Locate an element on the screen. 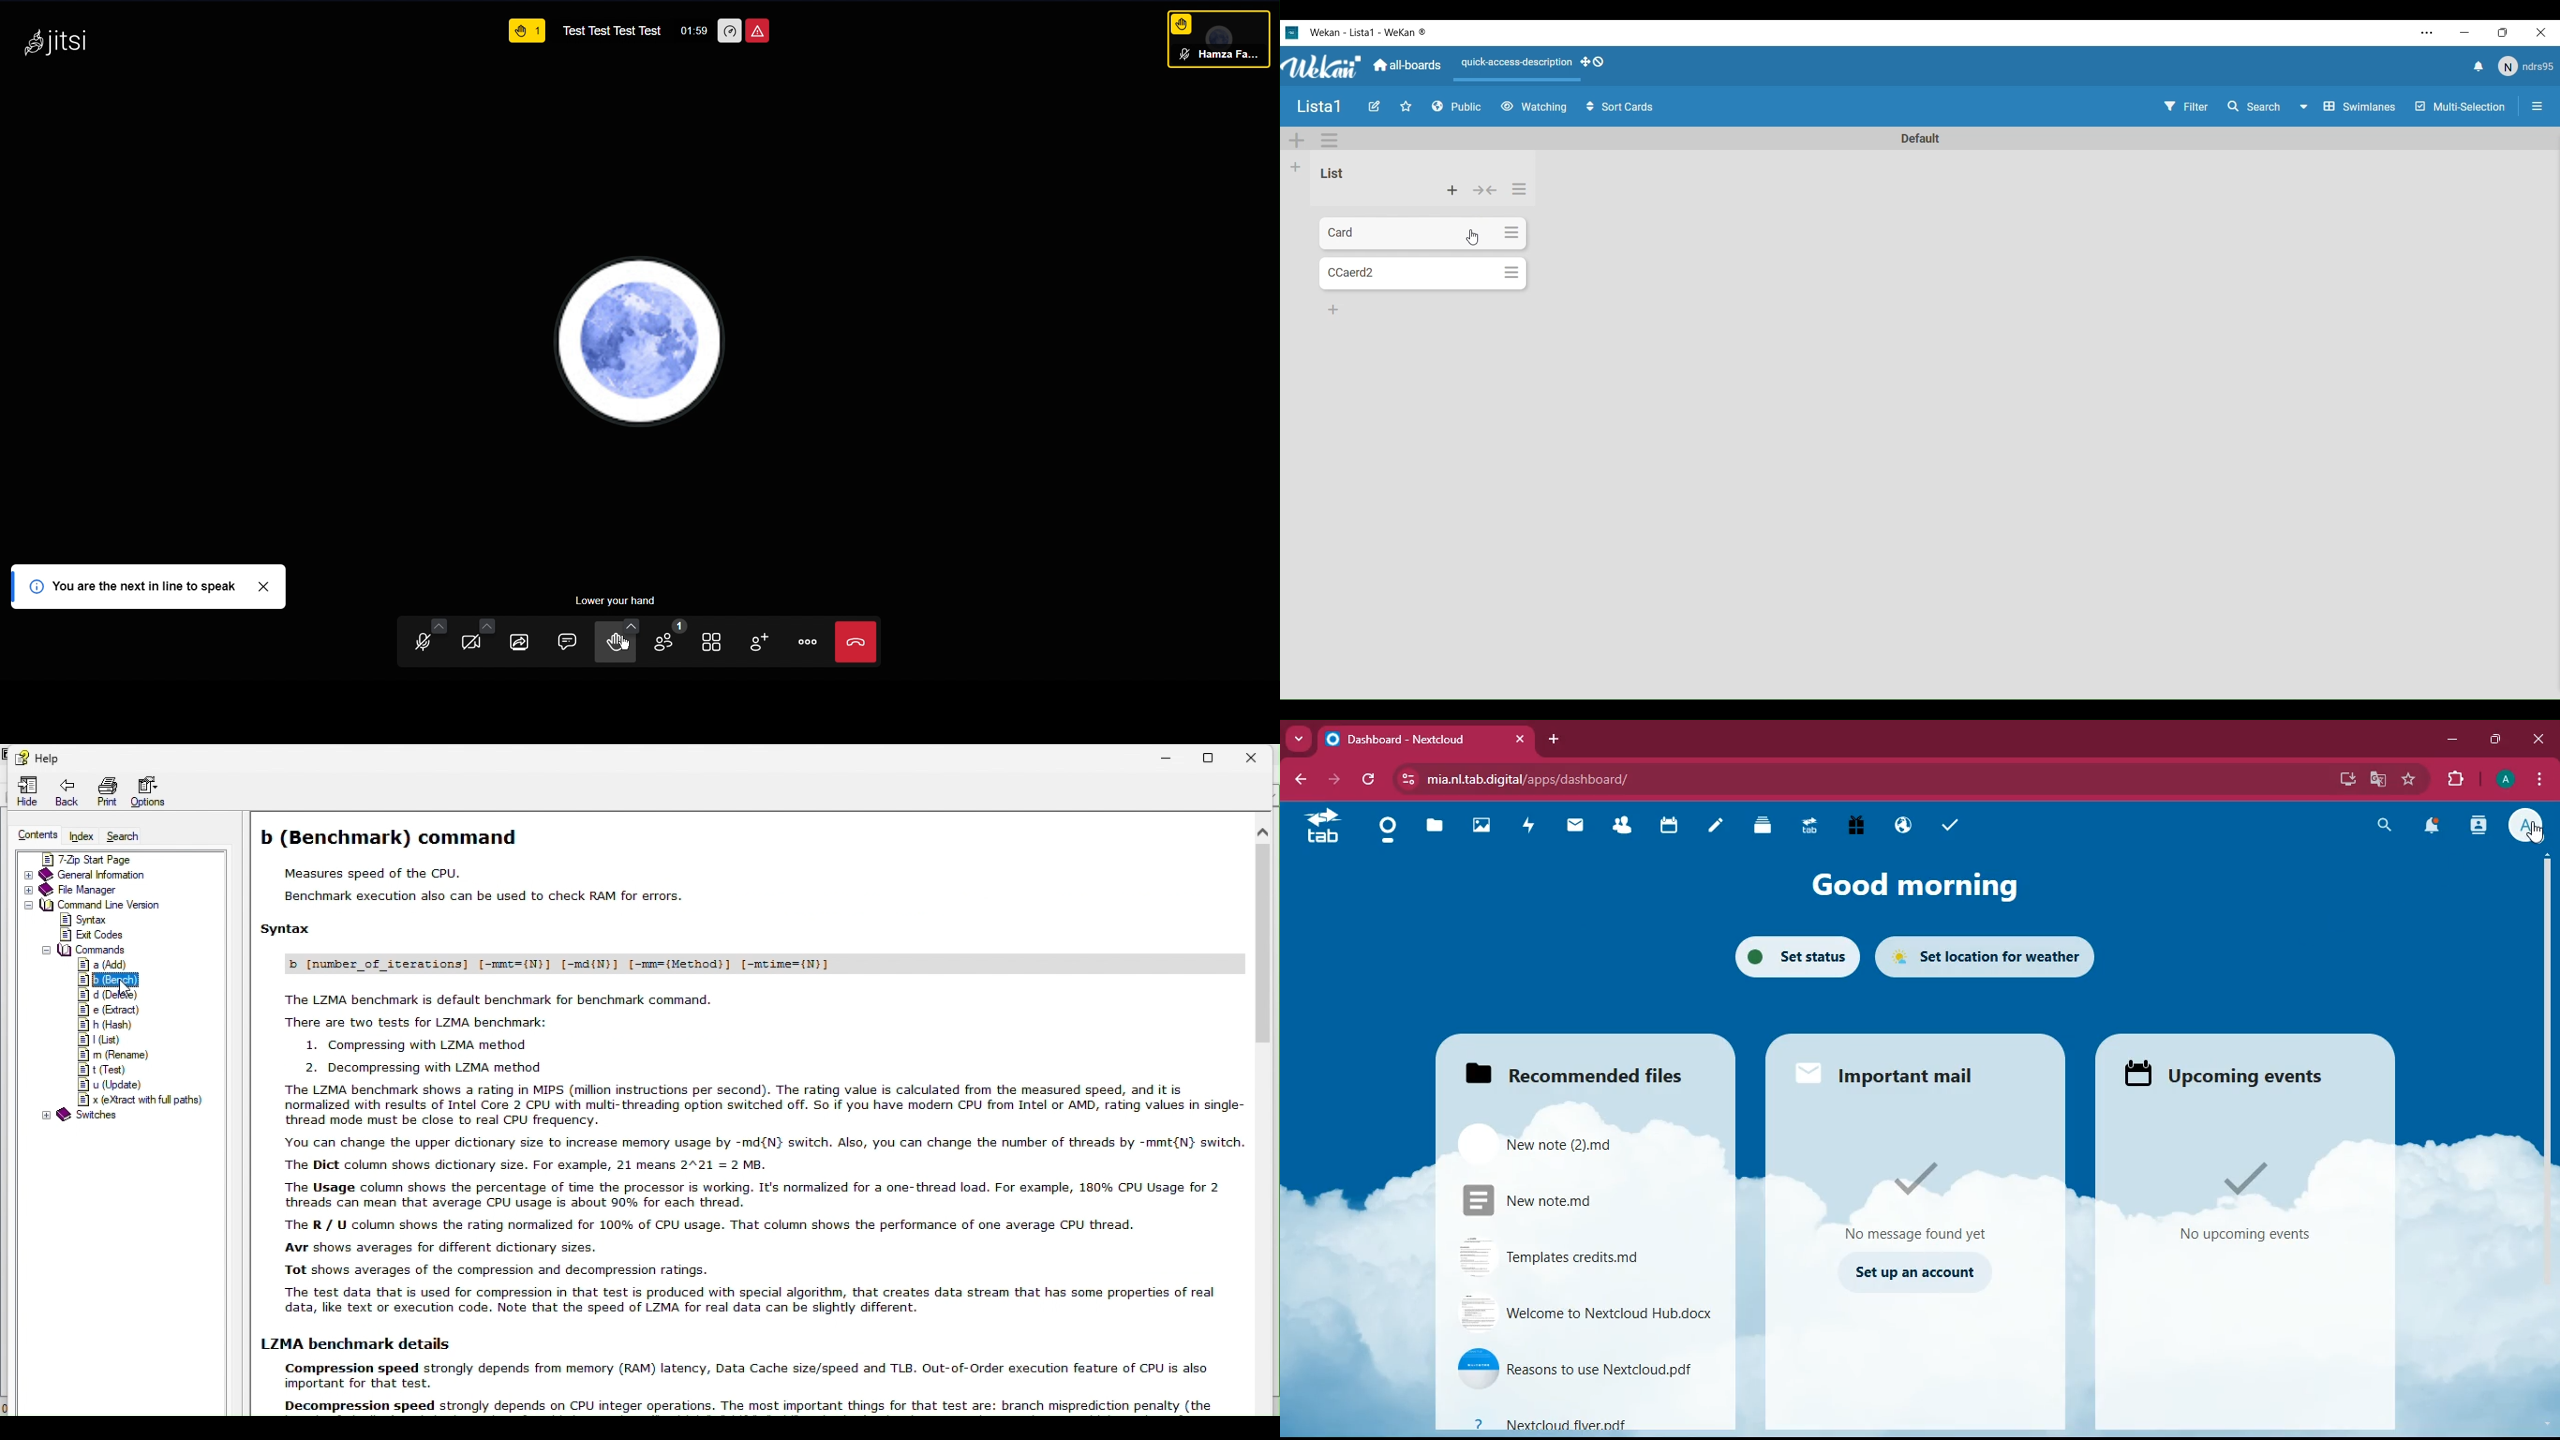 This screenshot has width=2576, height=1456. Video is located at coordinates (481, 642).